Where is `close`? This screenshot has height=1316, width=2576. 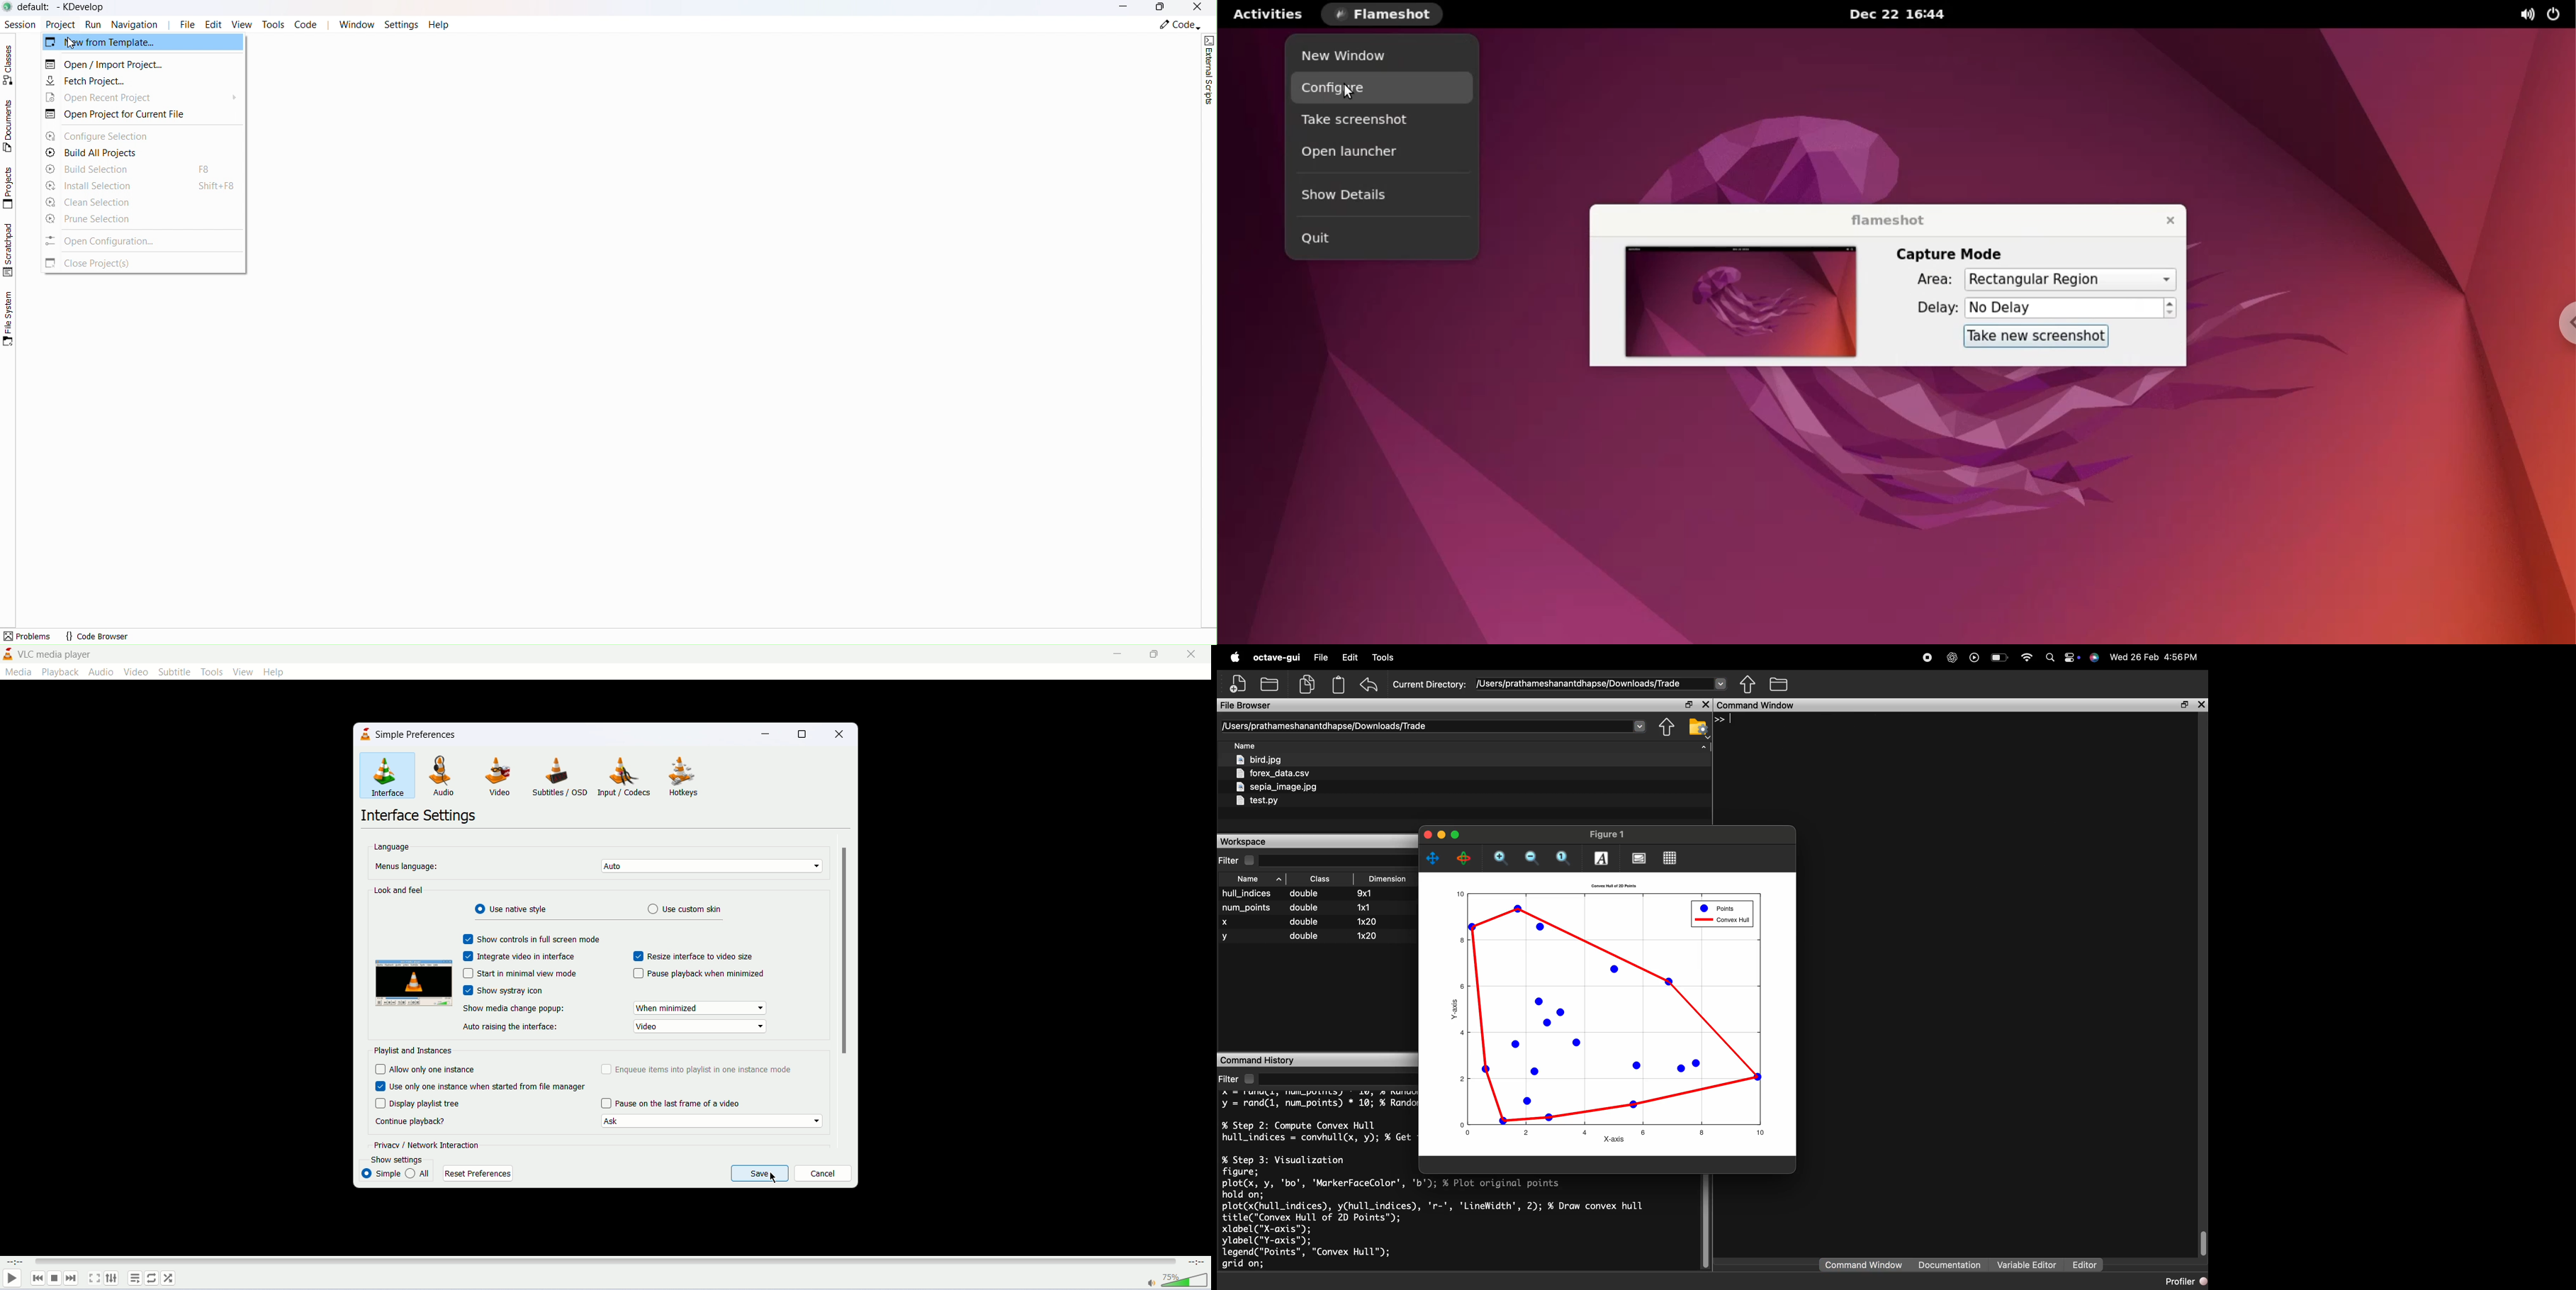
close is located at coordinates (2165, 219).